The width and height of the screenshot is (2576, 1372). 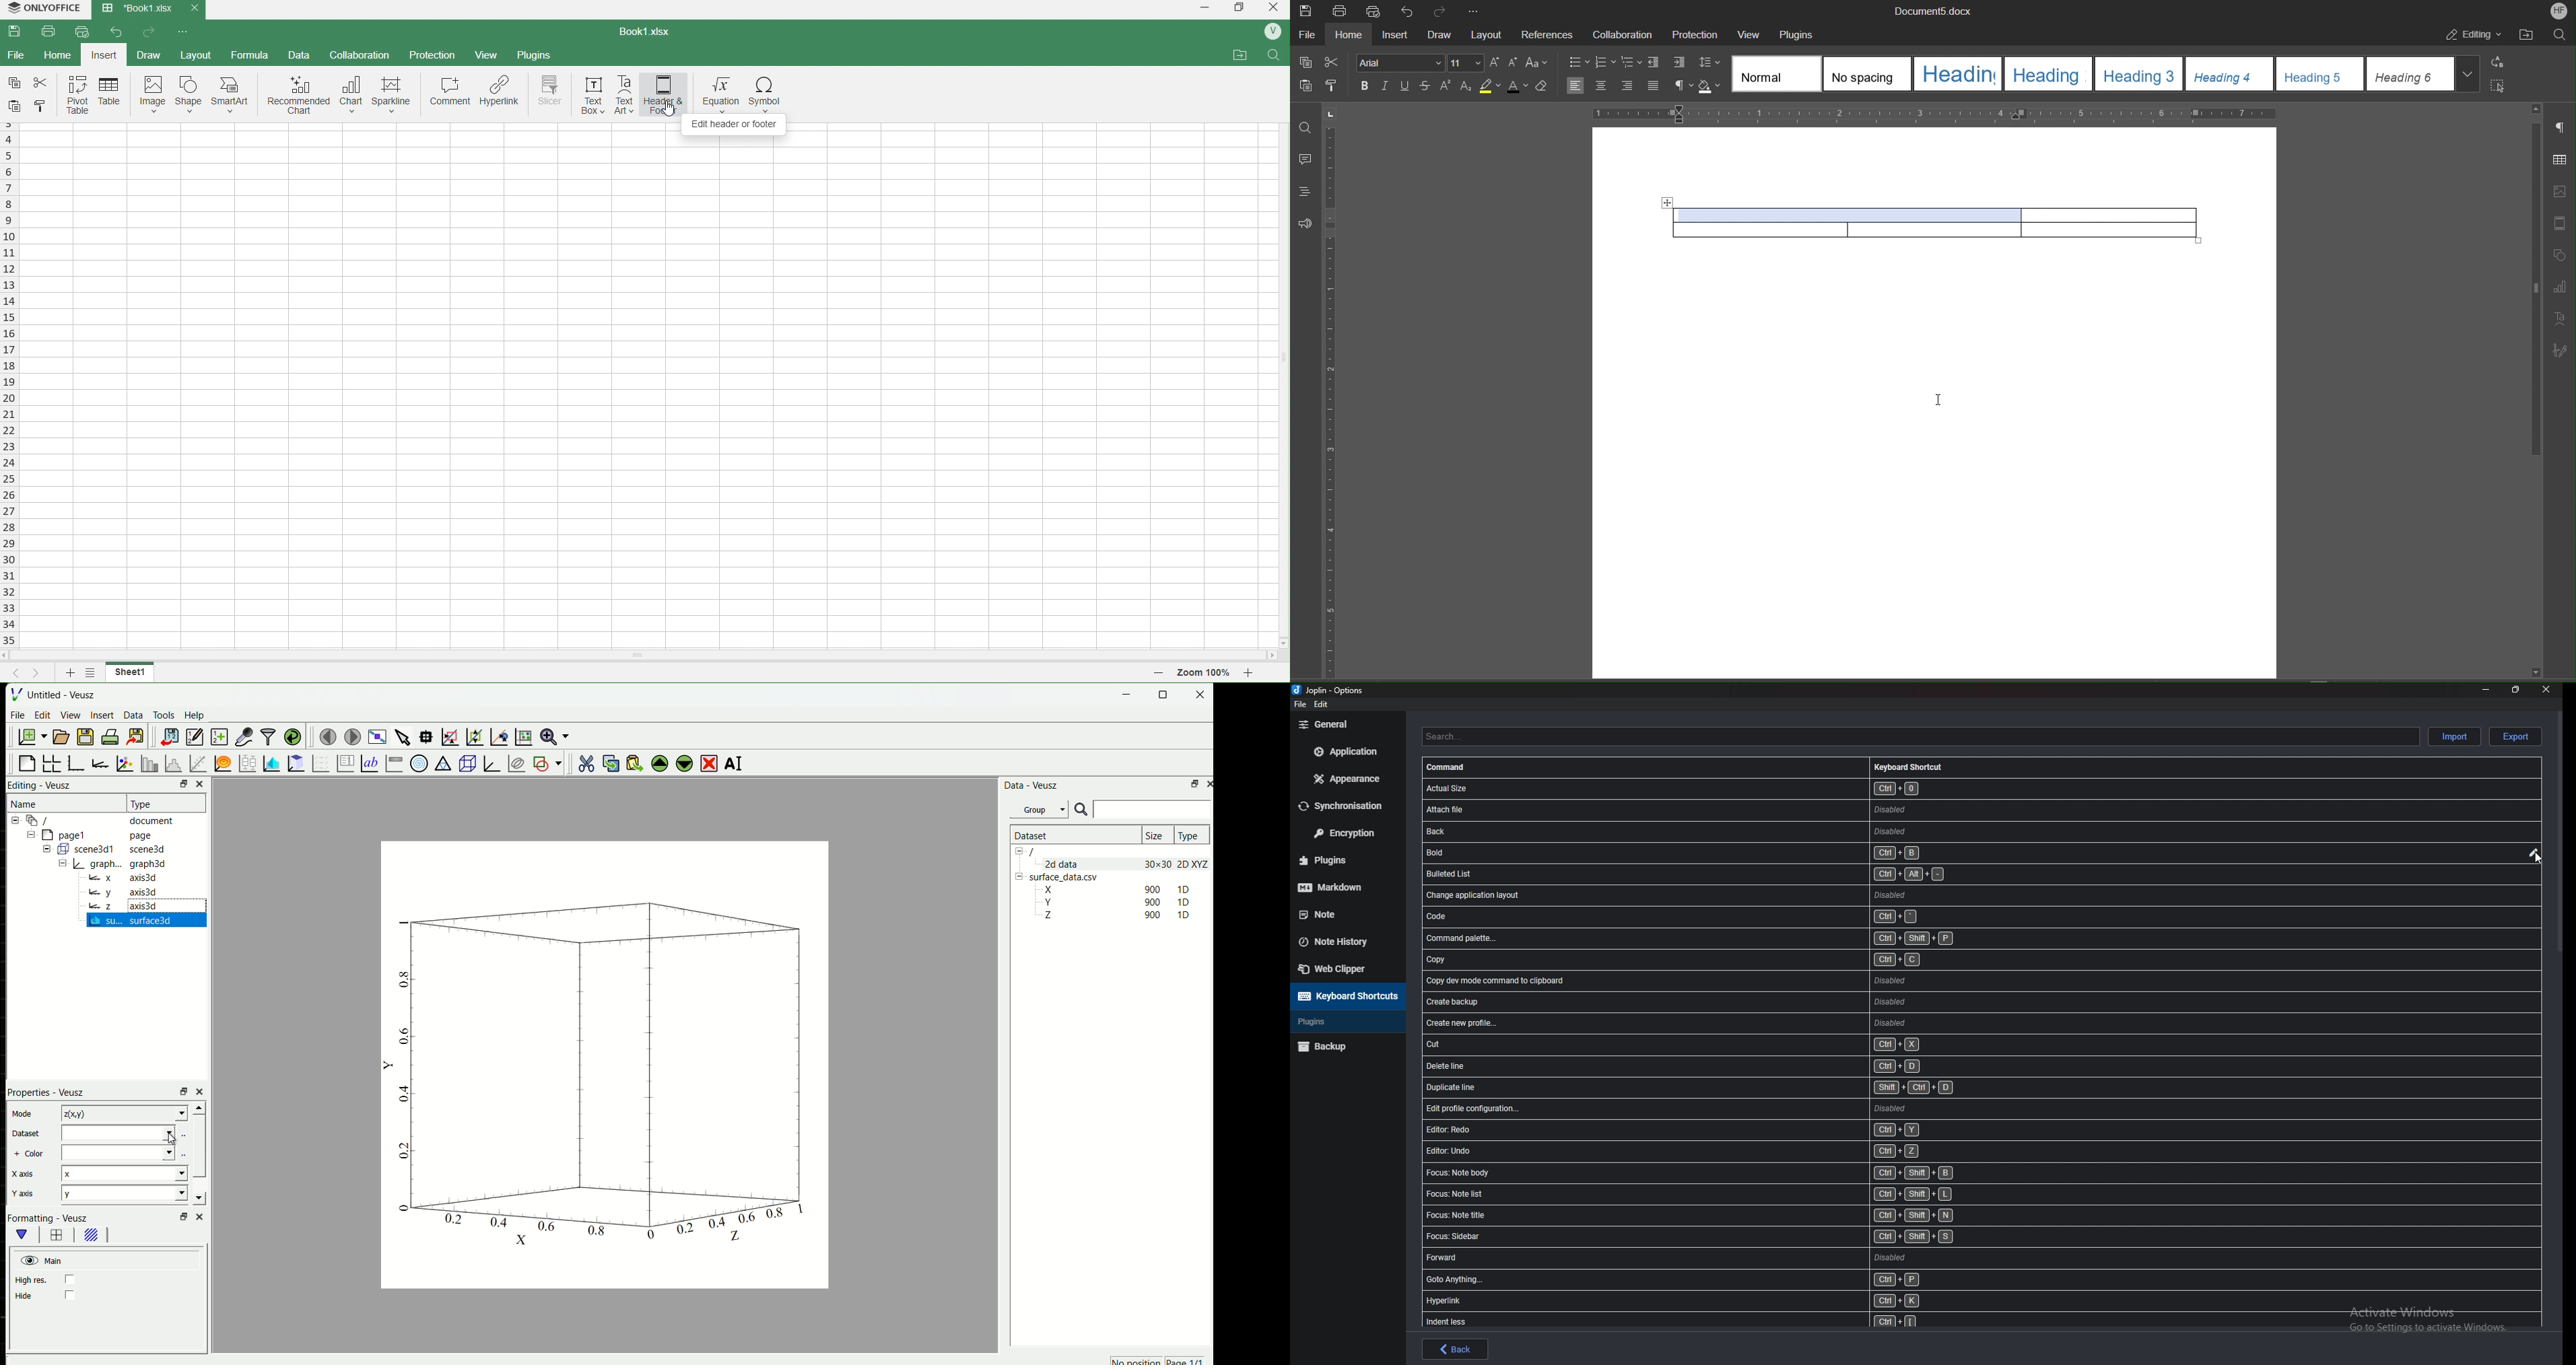 I want to click on shortcut, so click(x=1710, y=960).